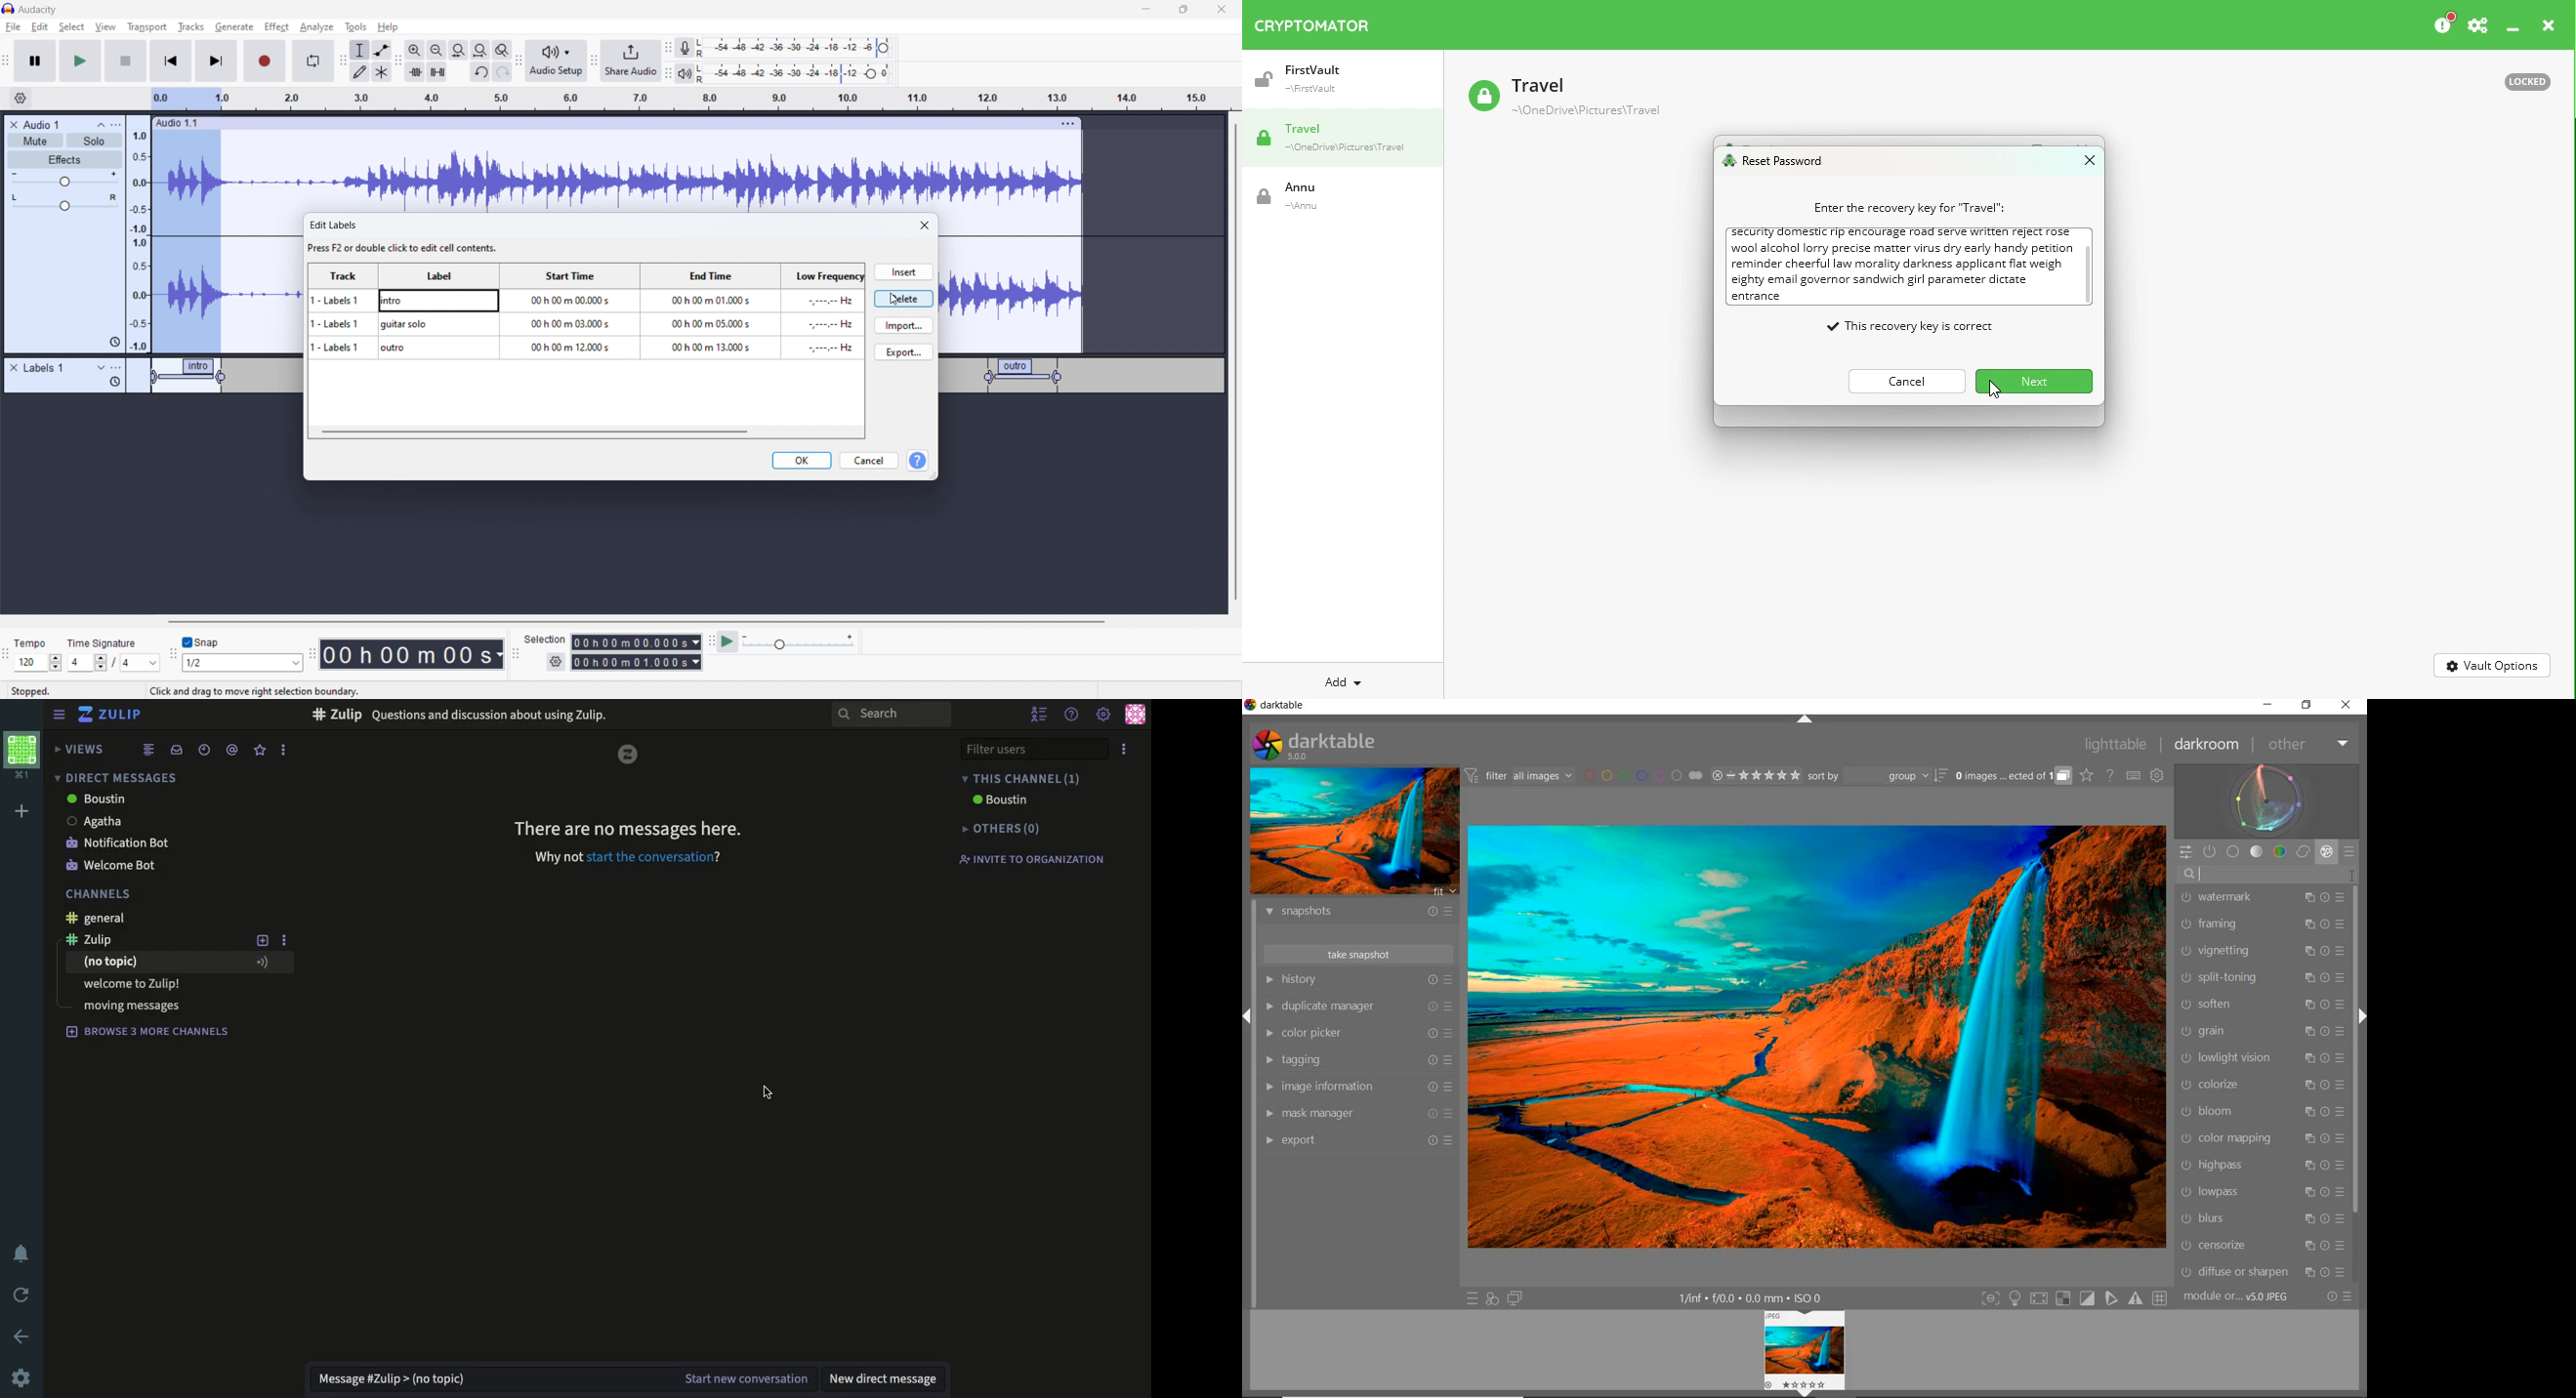 This screenshot has width=2576, height=1400. Describe the element at coordinates (503, 72) in the screenshot. I see `undo` at that location.